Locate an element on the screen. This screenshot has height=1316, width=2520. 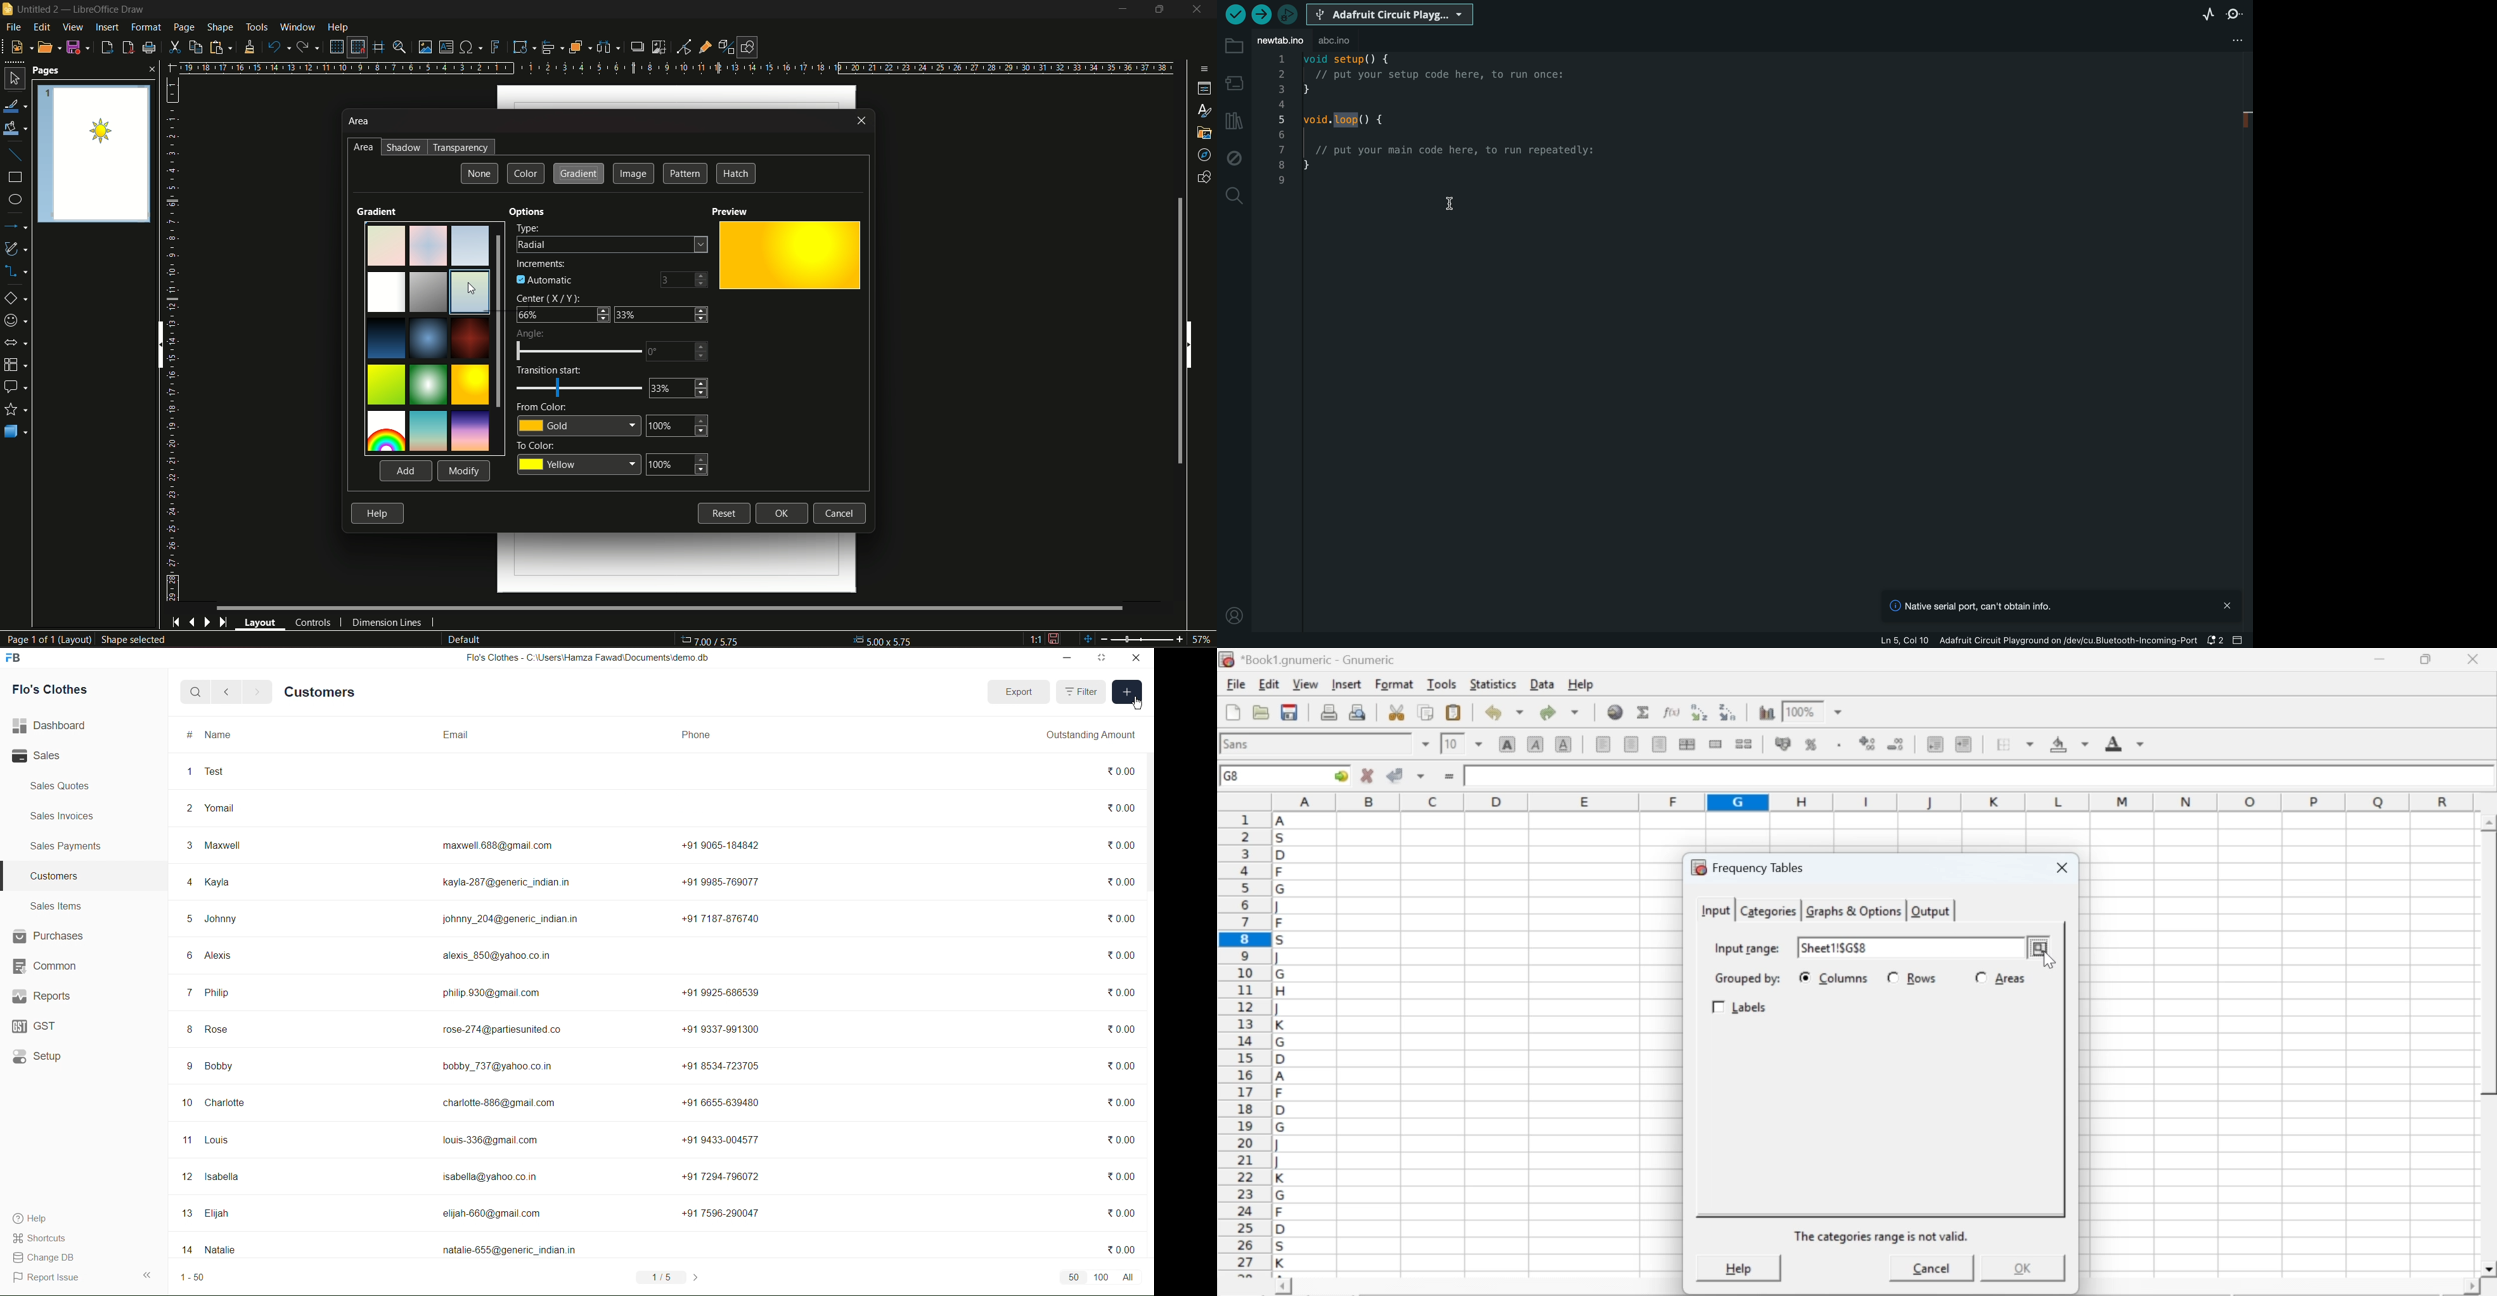
Sales is located at coordinates (42, 757).